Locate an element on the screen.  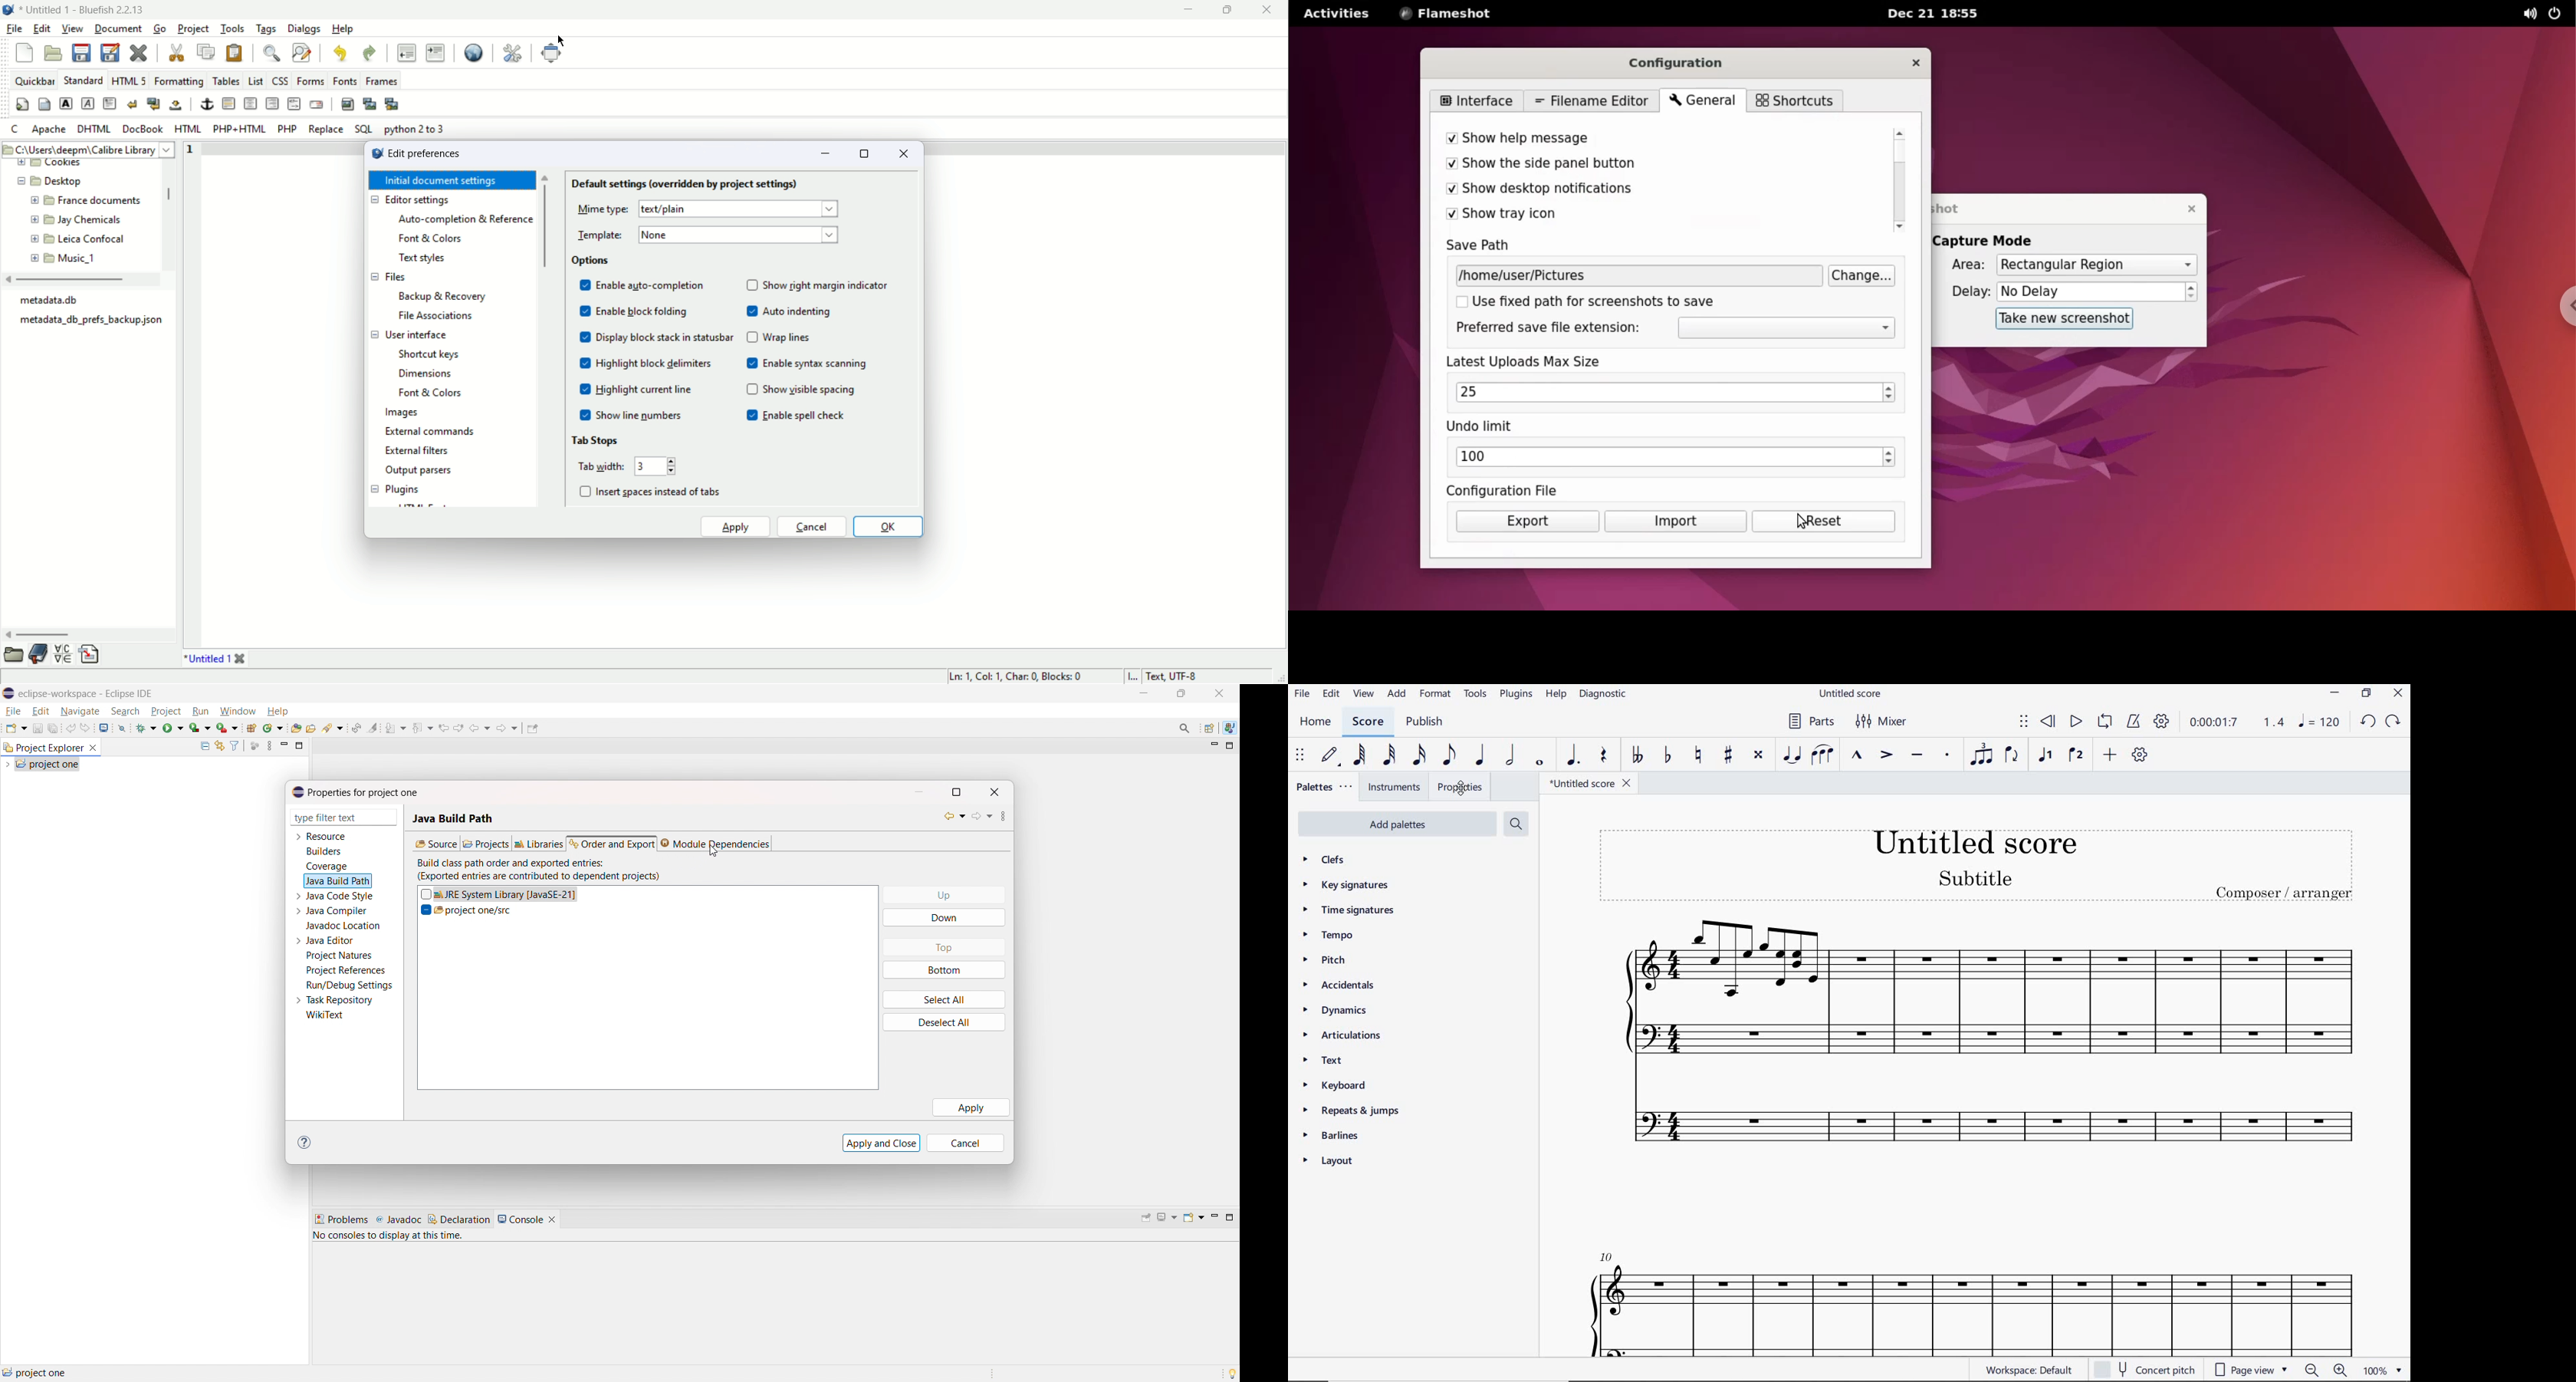
minimize is located at coordinates (1191, 11).